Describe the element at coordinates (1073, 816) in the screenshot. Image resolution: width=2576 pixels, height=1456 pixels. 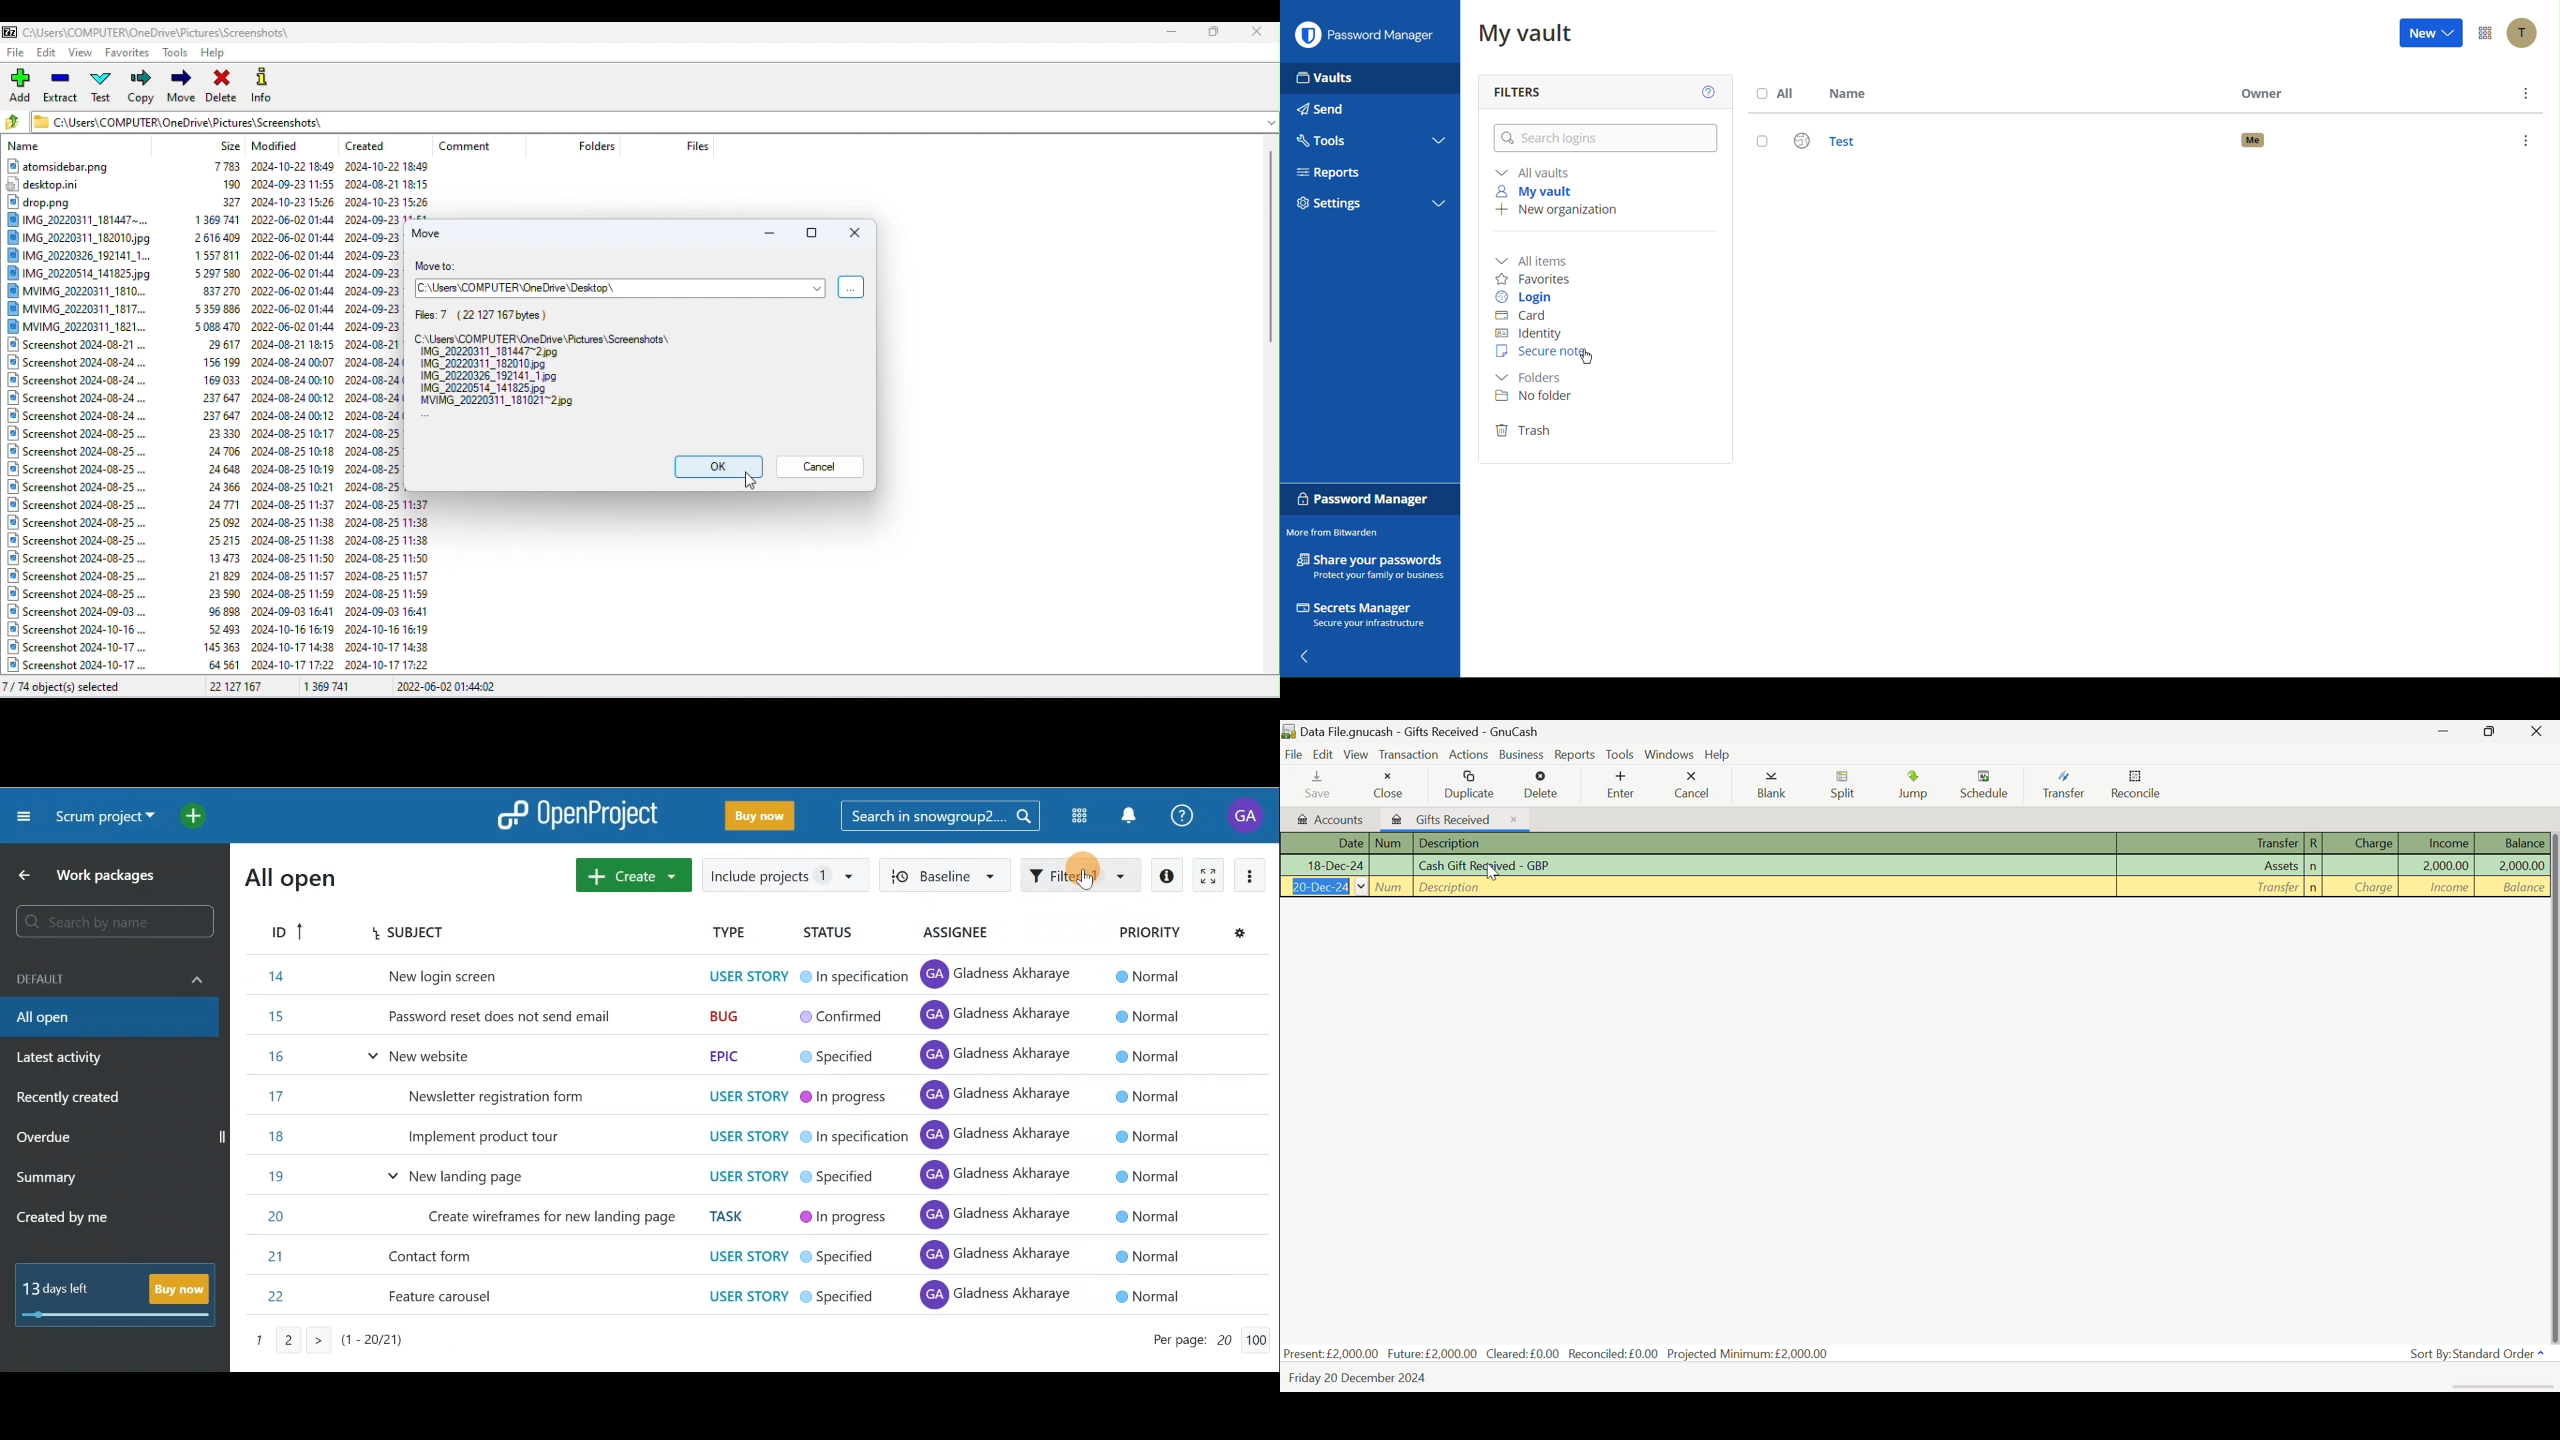
I see `Modules` at that location.